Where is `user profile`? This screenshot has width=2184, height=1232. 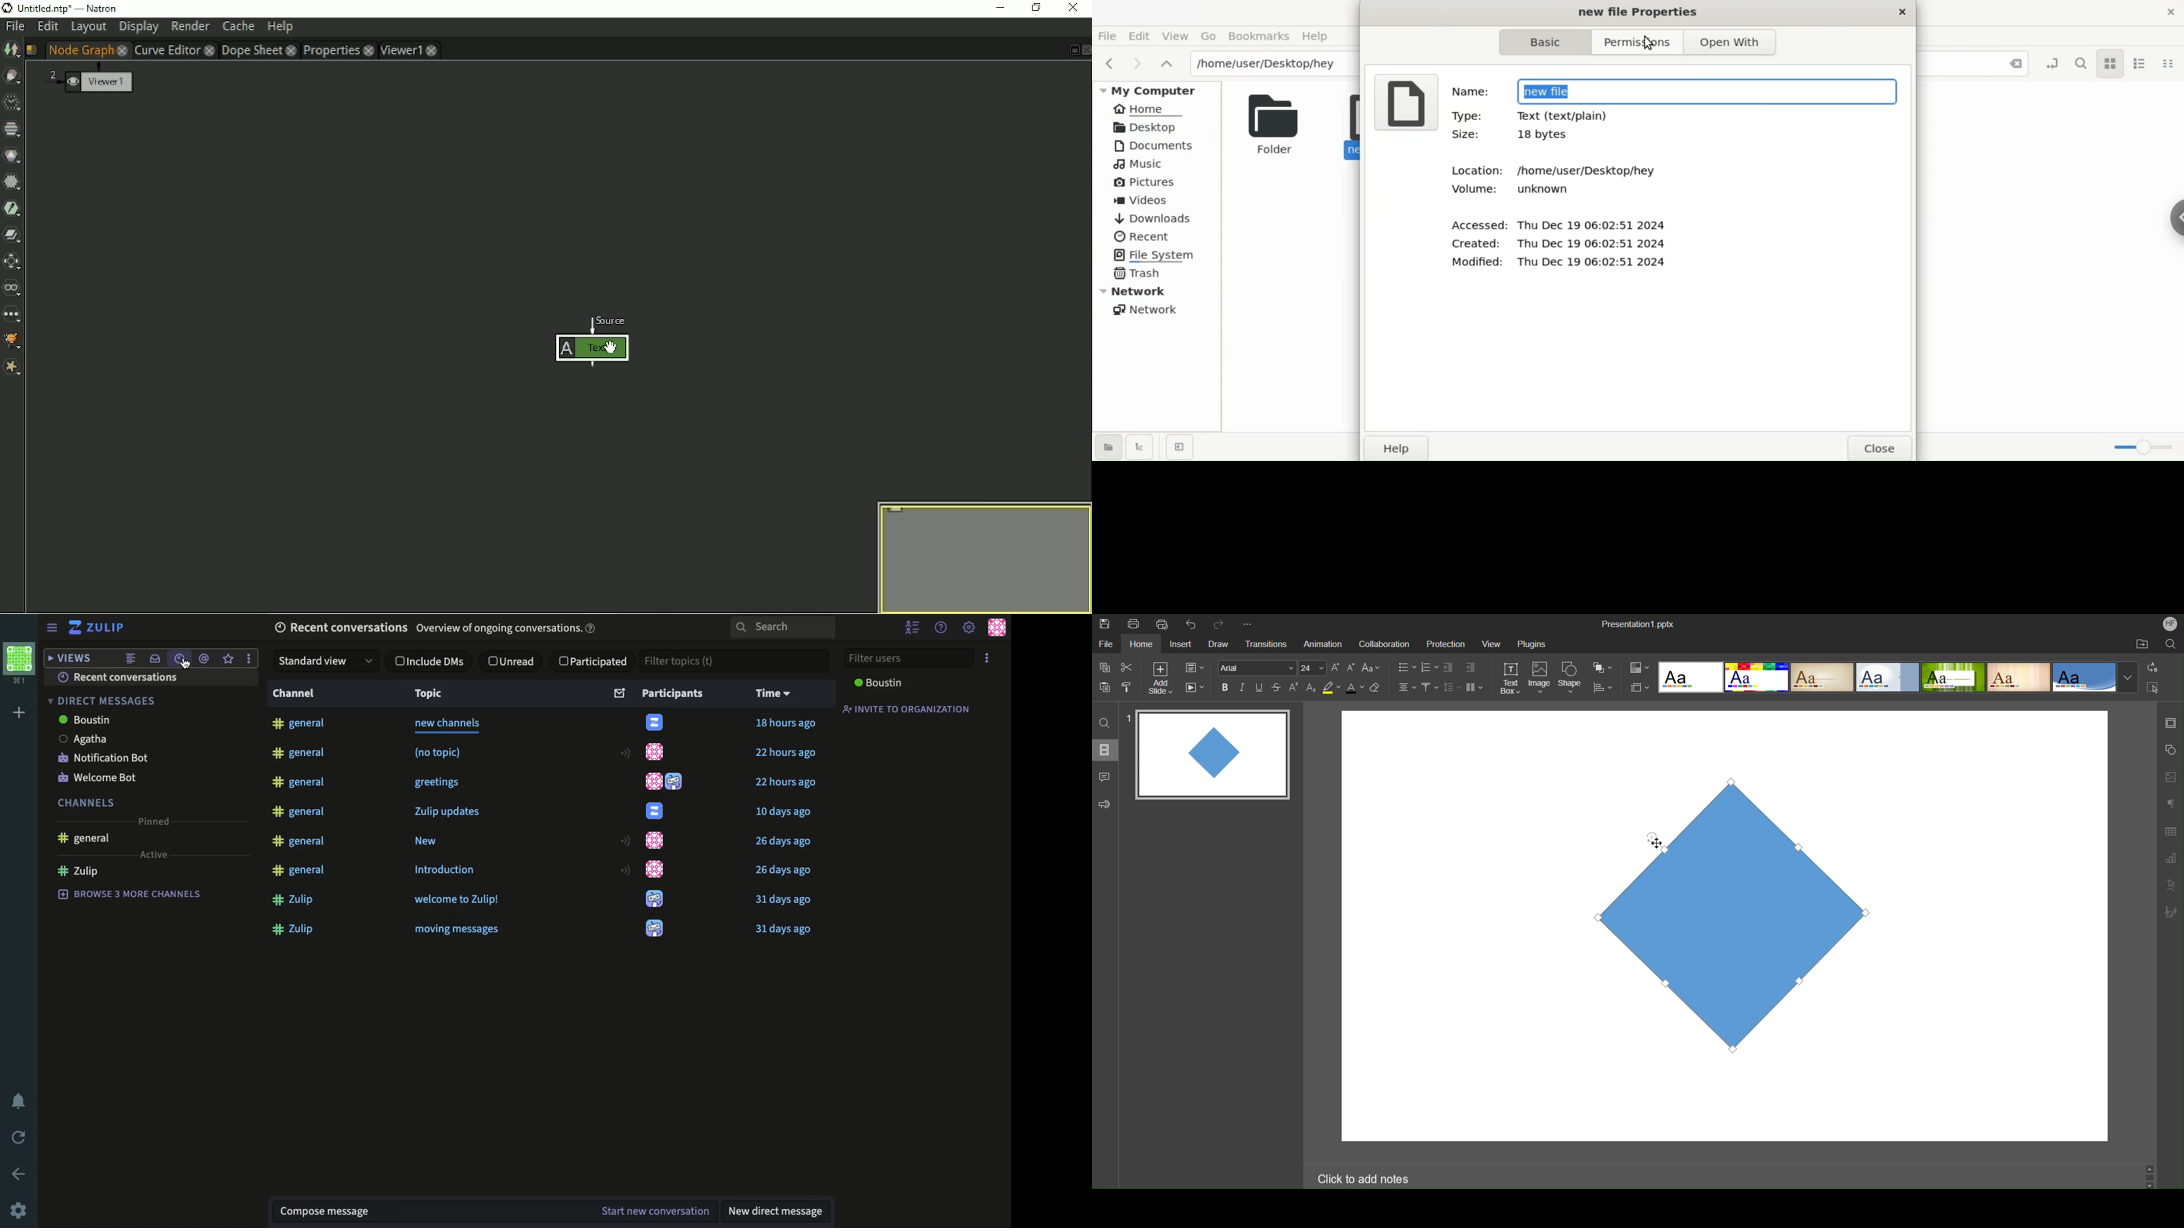 user profile is located at coordinates (656, 752).